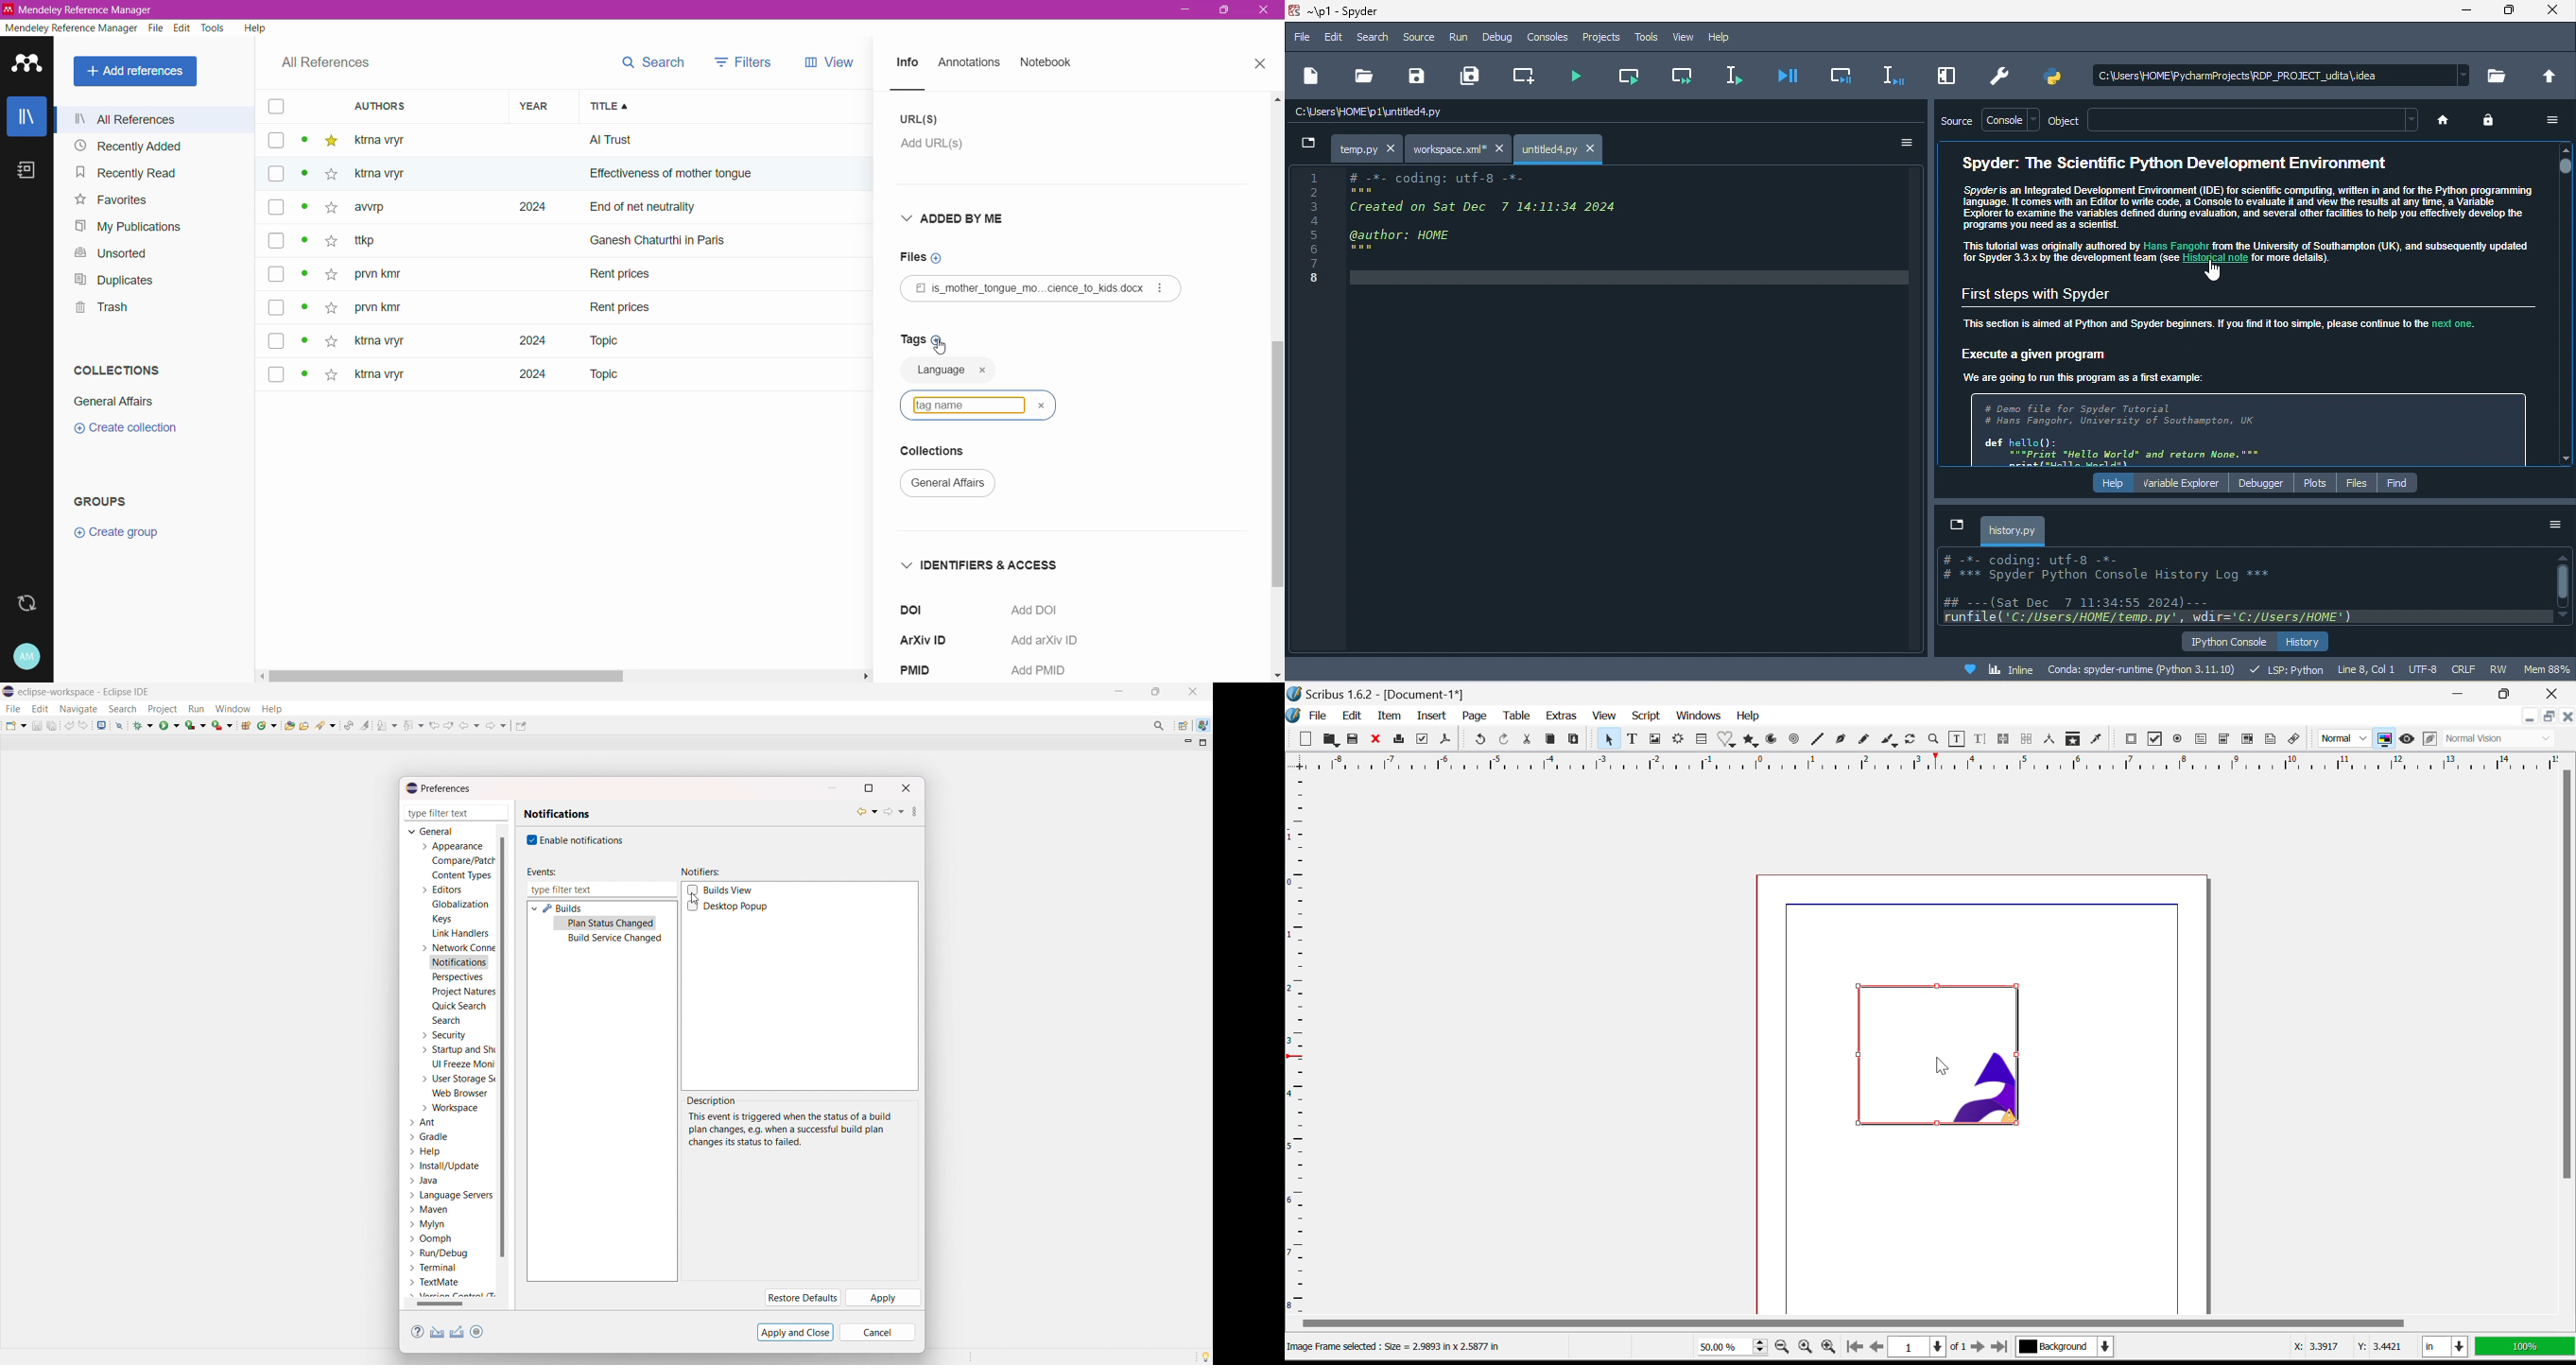 The image size is (2576, 1372). I want to click on Title, so click(733, 106).